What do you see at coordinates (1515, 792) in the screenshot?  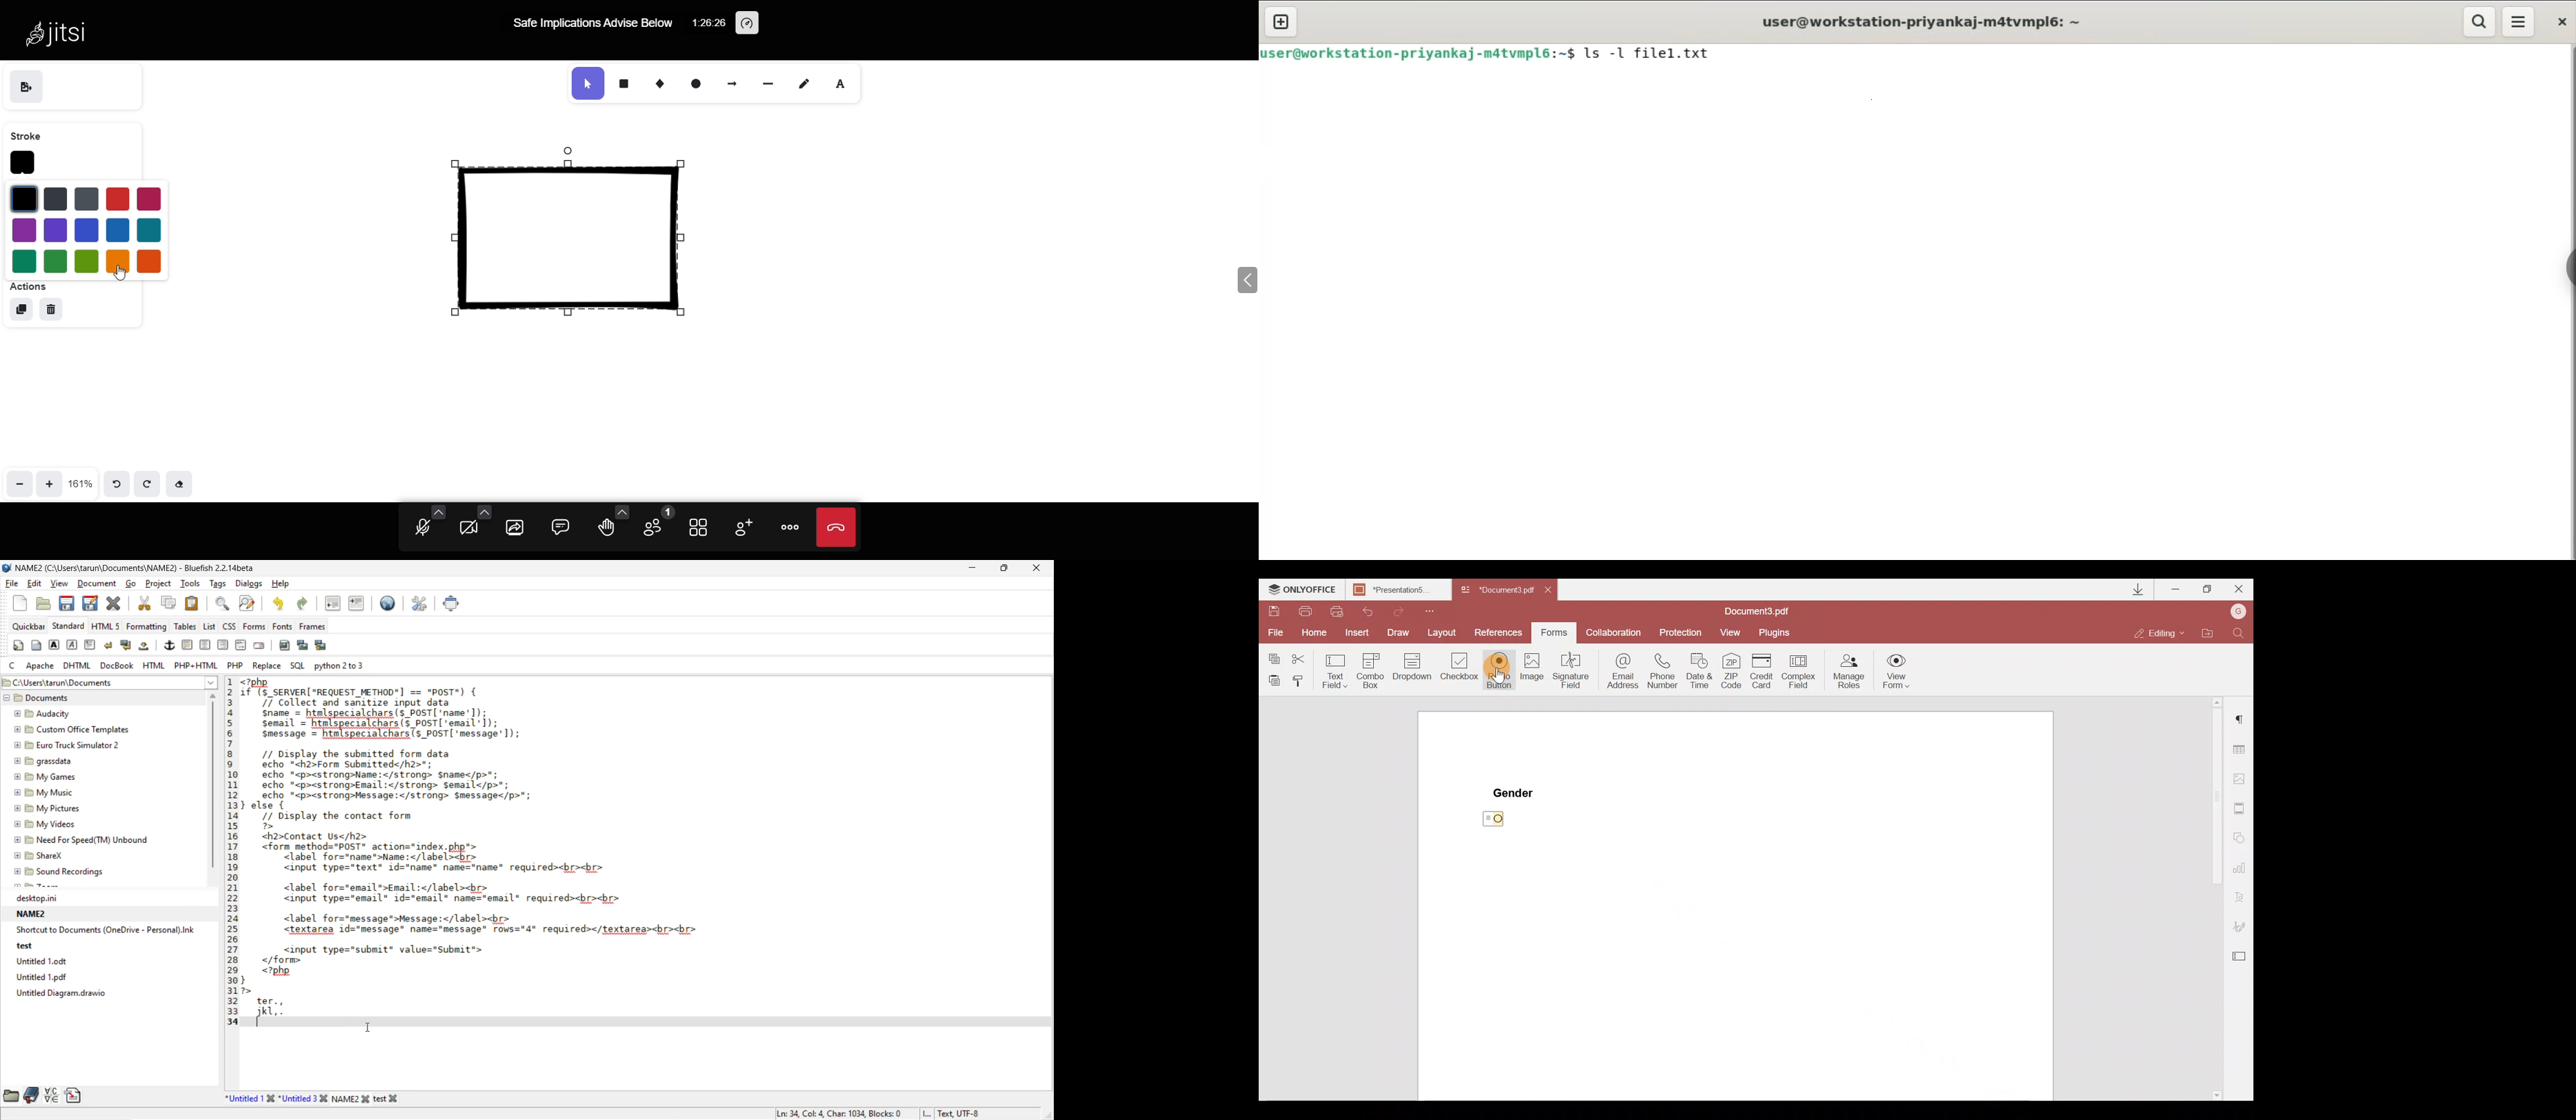 I see `Gender` at bounding box center [1515, 792].